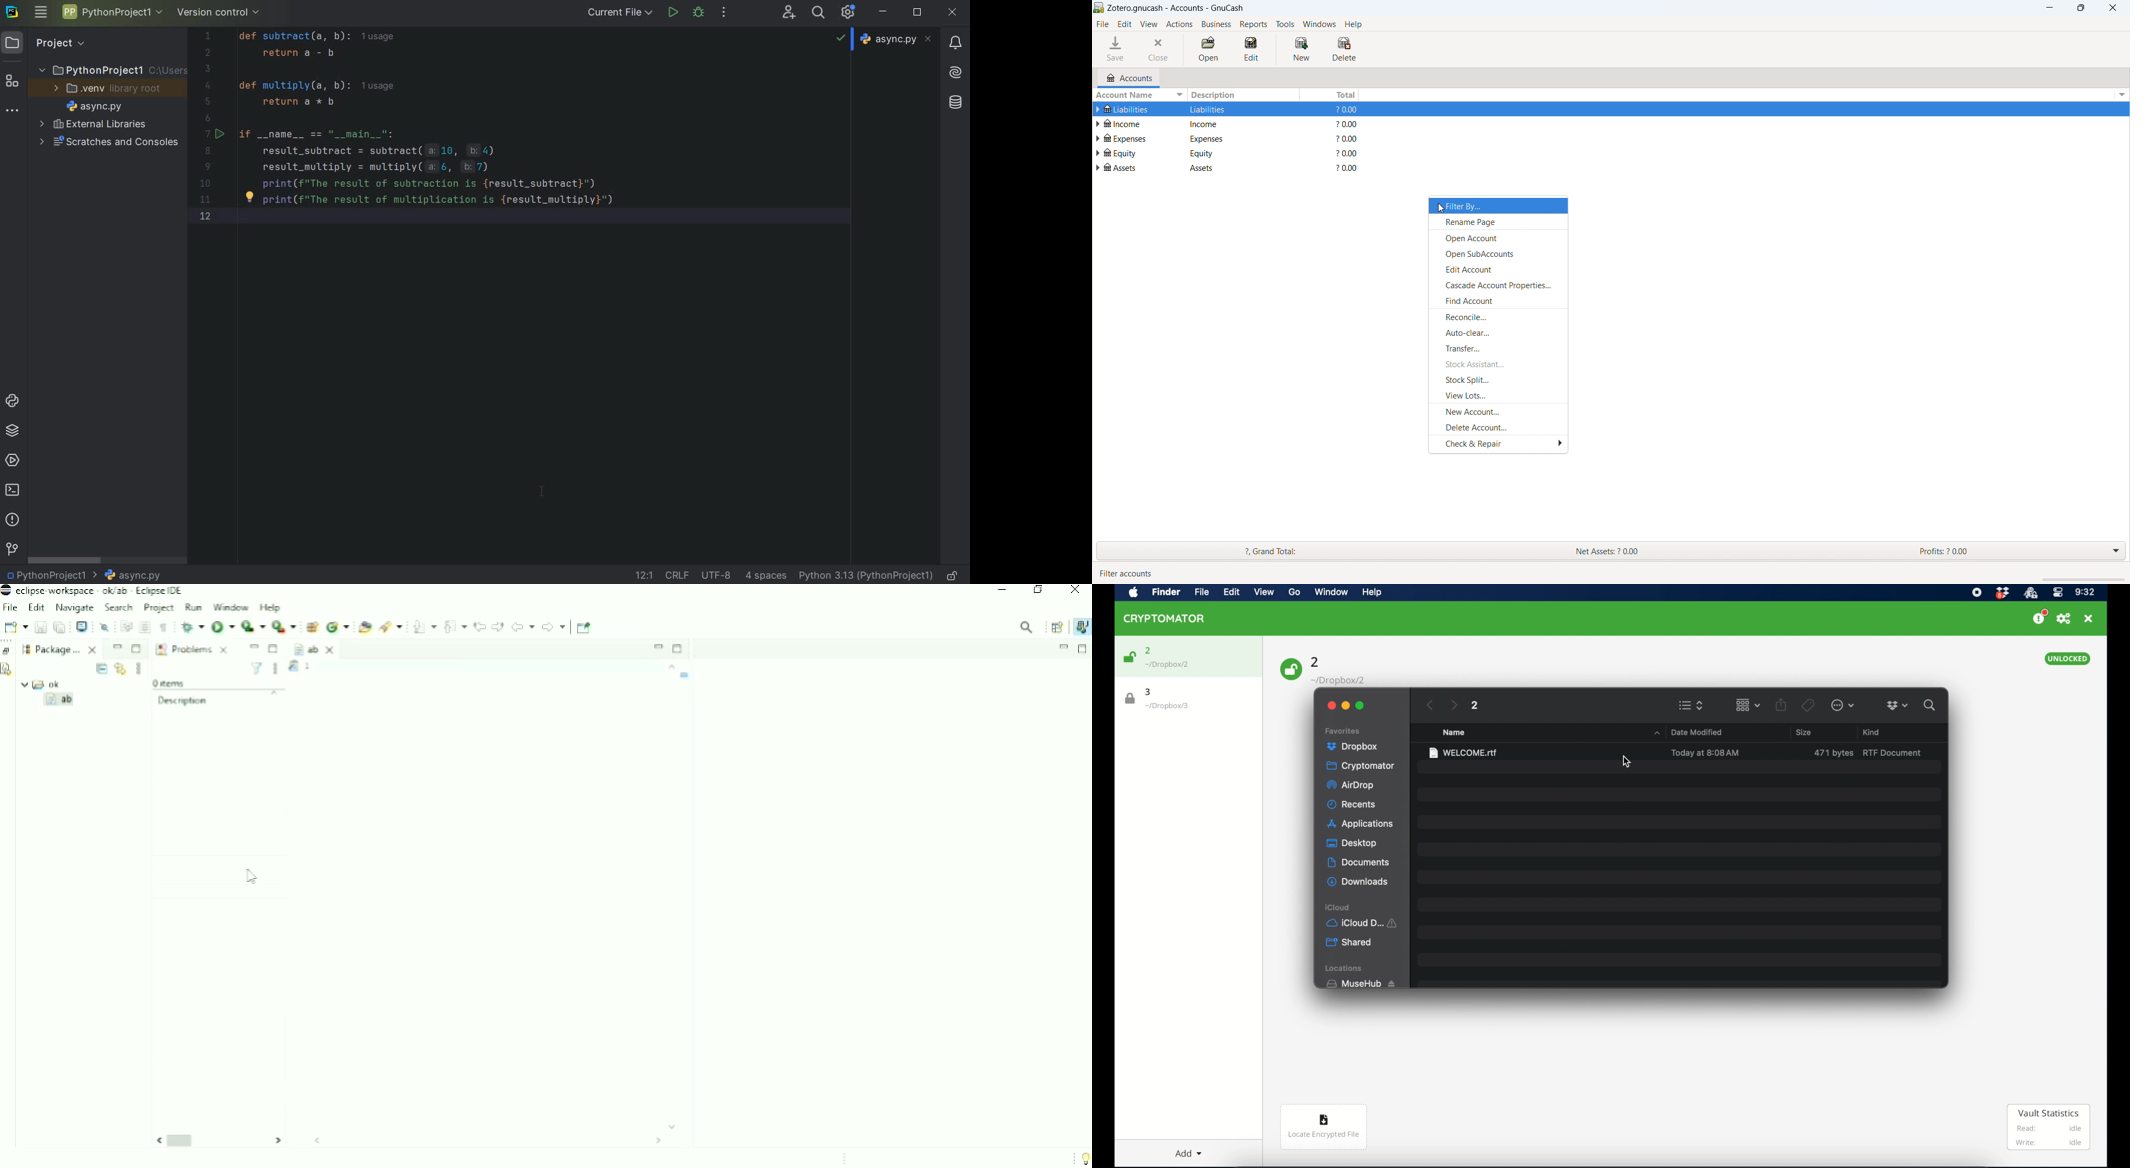  What do you see at coordinates (1216, 138) in the screenshot?
I see `expenses` at bounding box center [1216, 138].